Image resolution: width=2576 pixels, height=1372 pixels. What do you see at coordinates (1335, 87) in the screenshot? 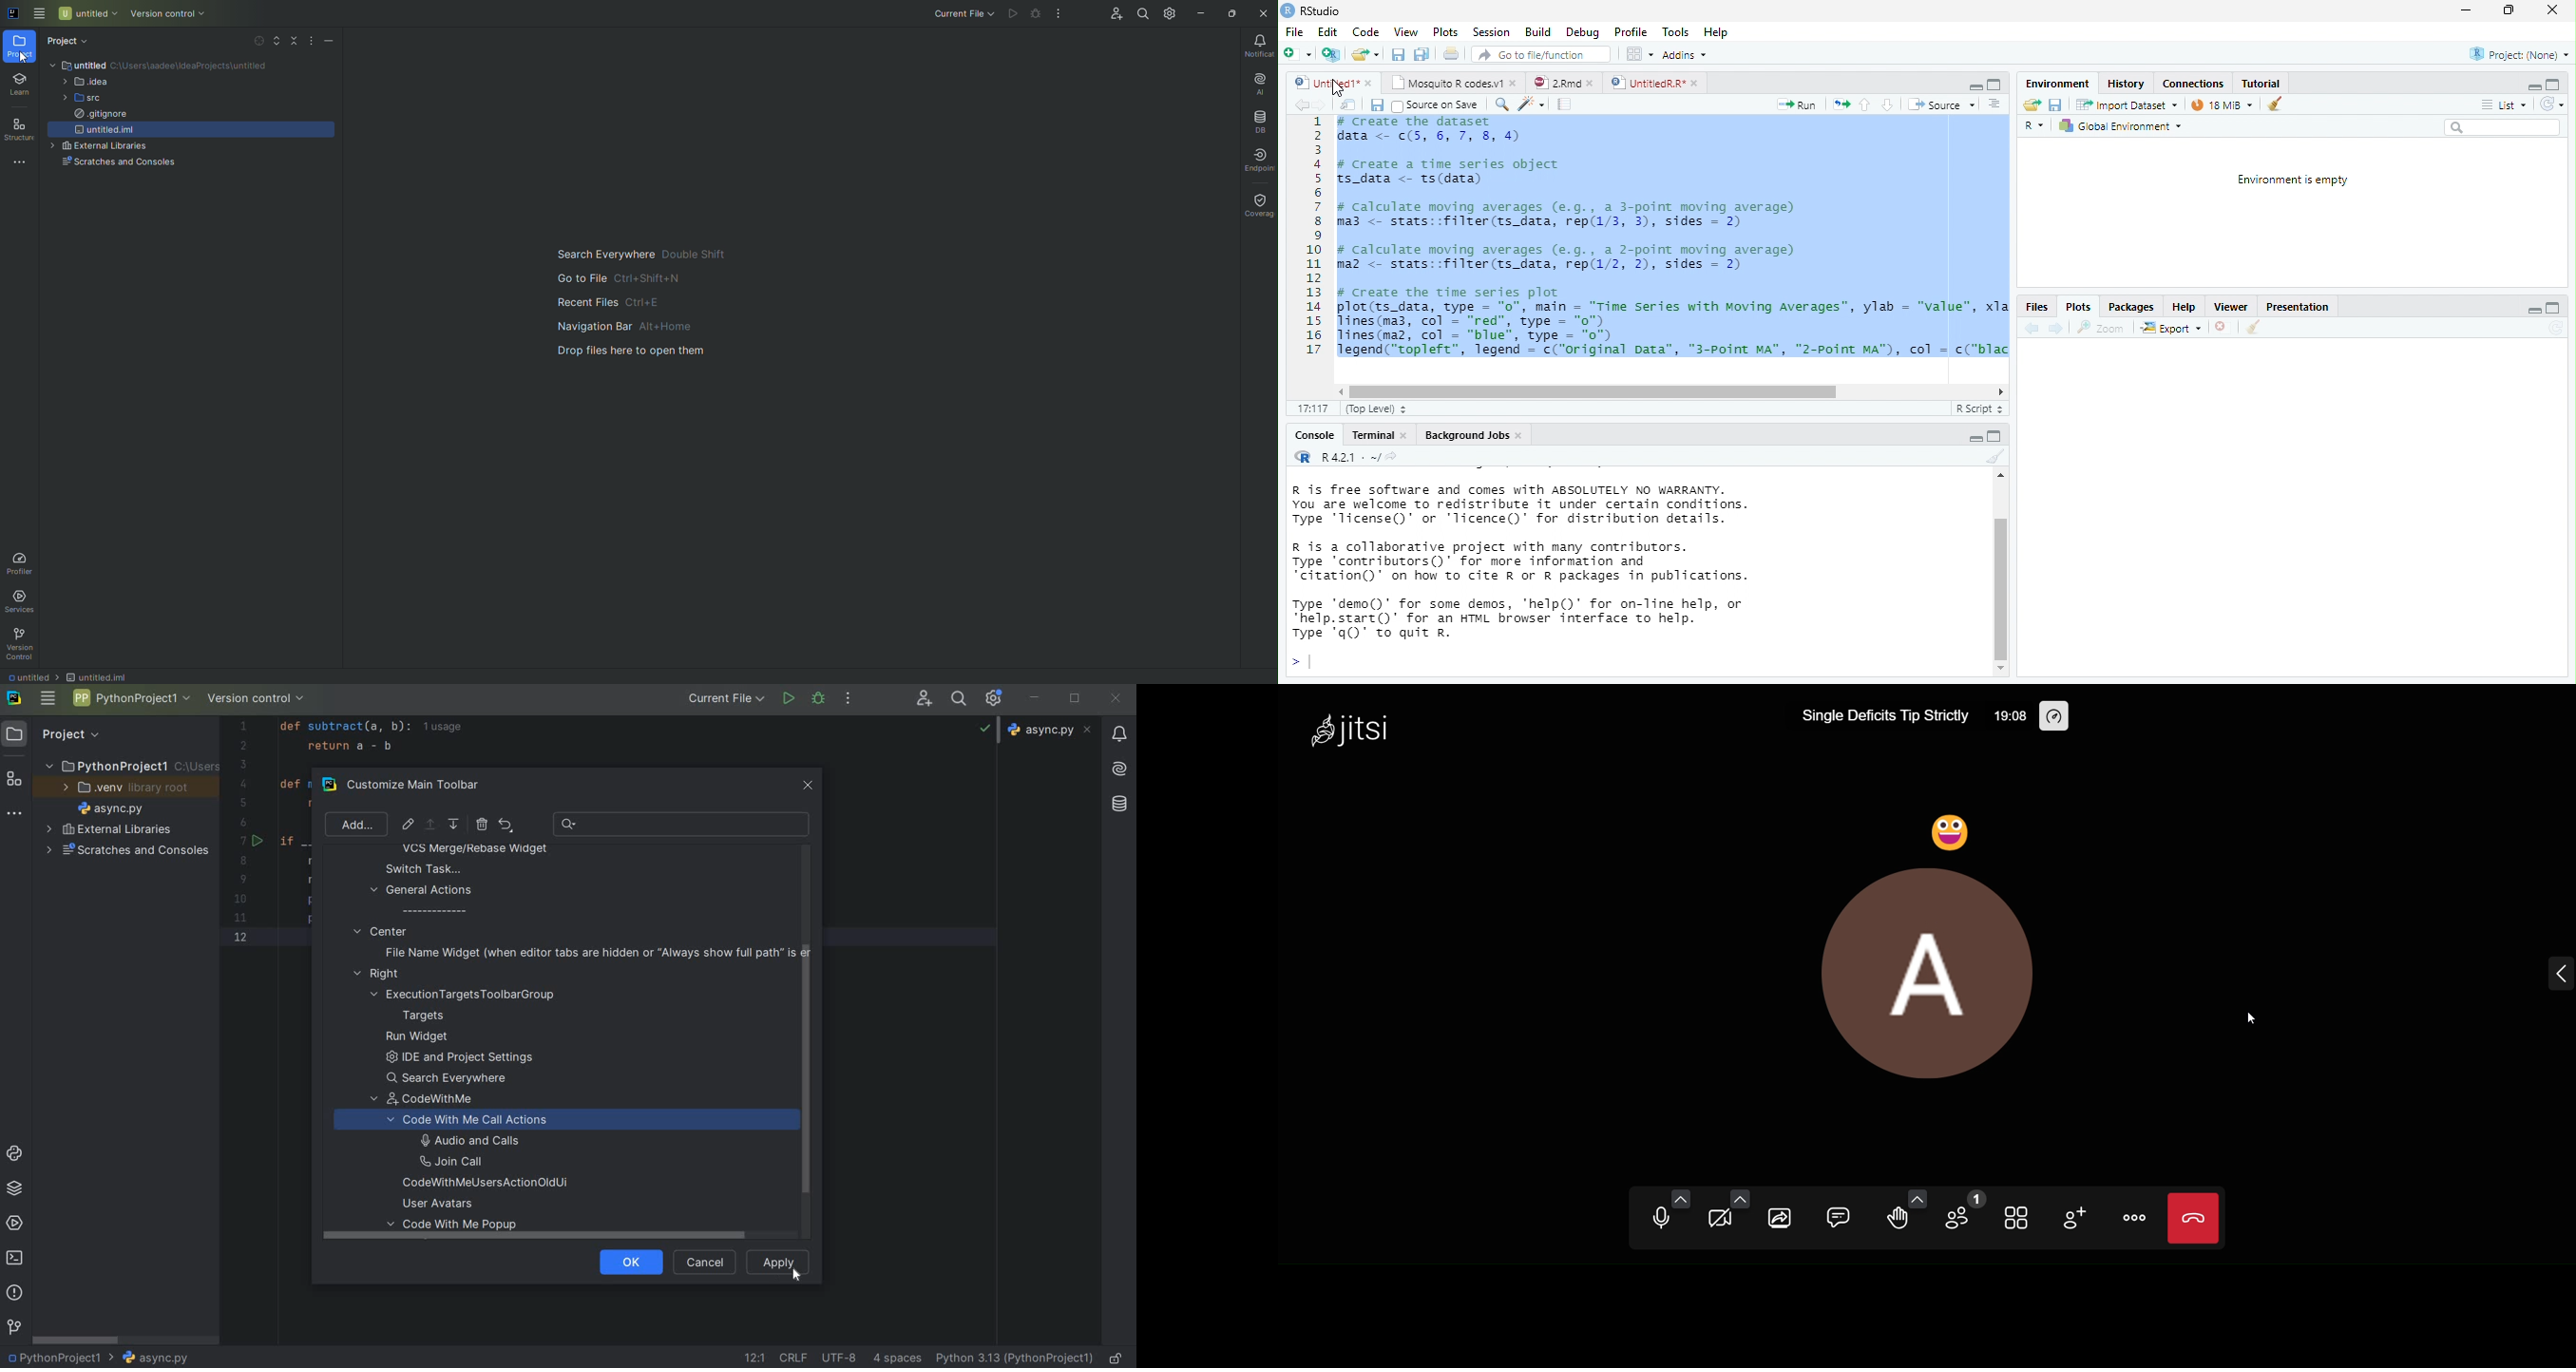
I see `cursor` at bounding box center [1335, 87].